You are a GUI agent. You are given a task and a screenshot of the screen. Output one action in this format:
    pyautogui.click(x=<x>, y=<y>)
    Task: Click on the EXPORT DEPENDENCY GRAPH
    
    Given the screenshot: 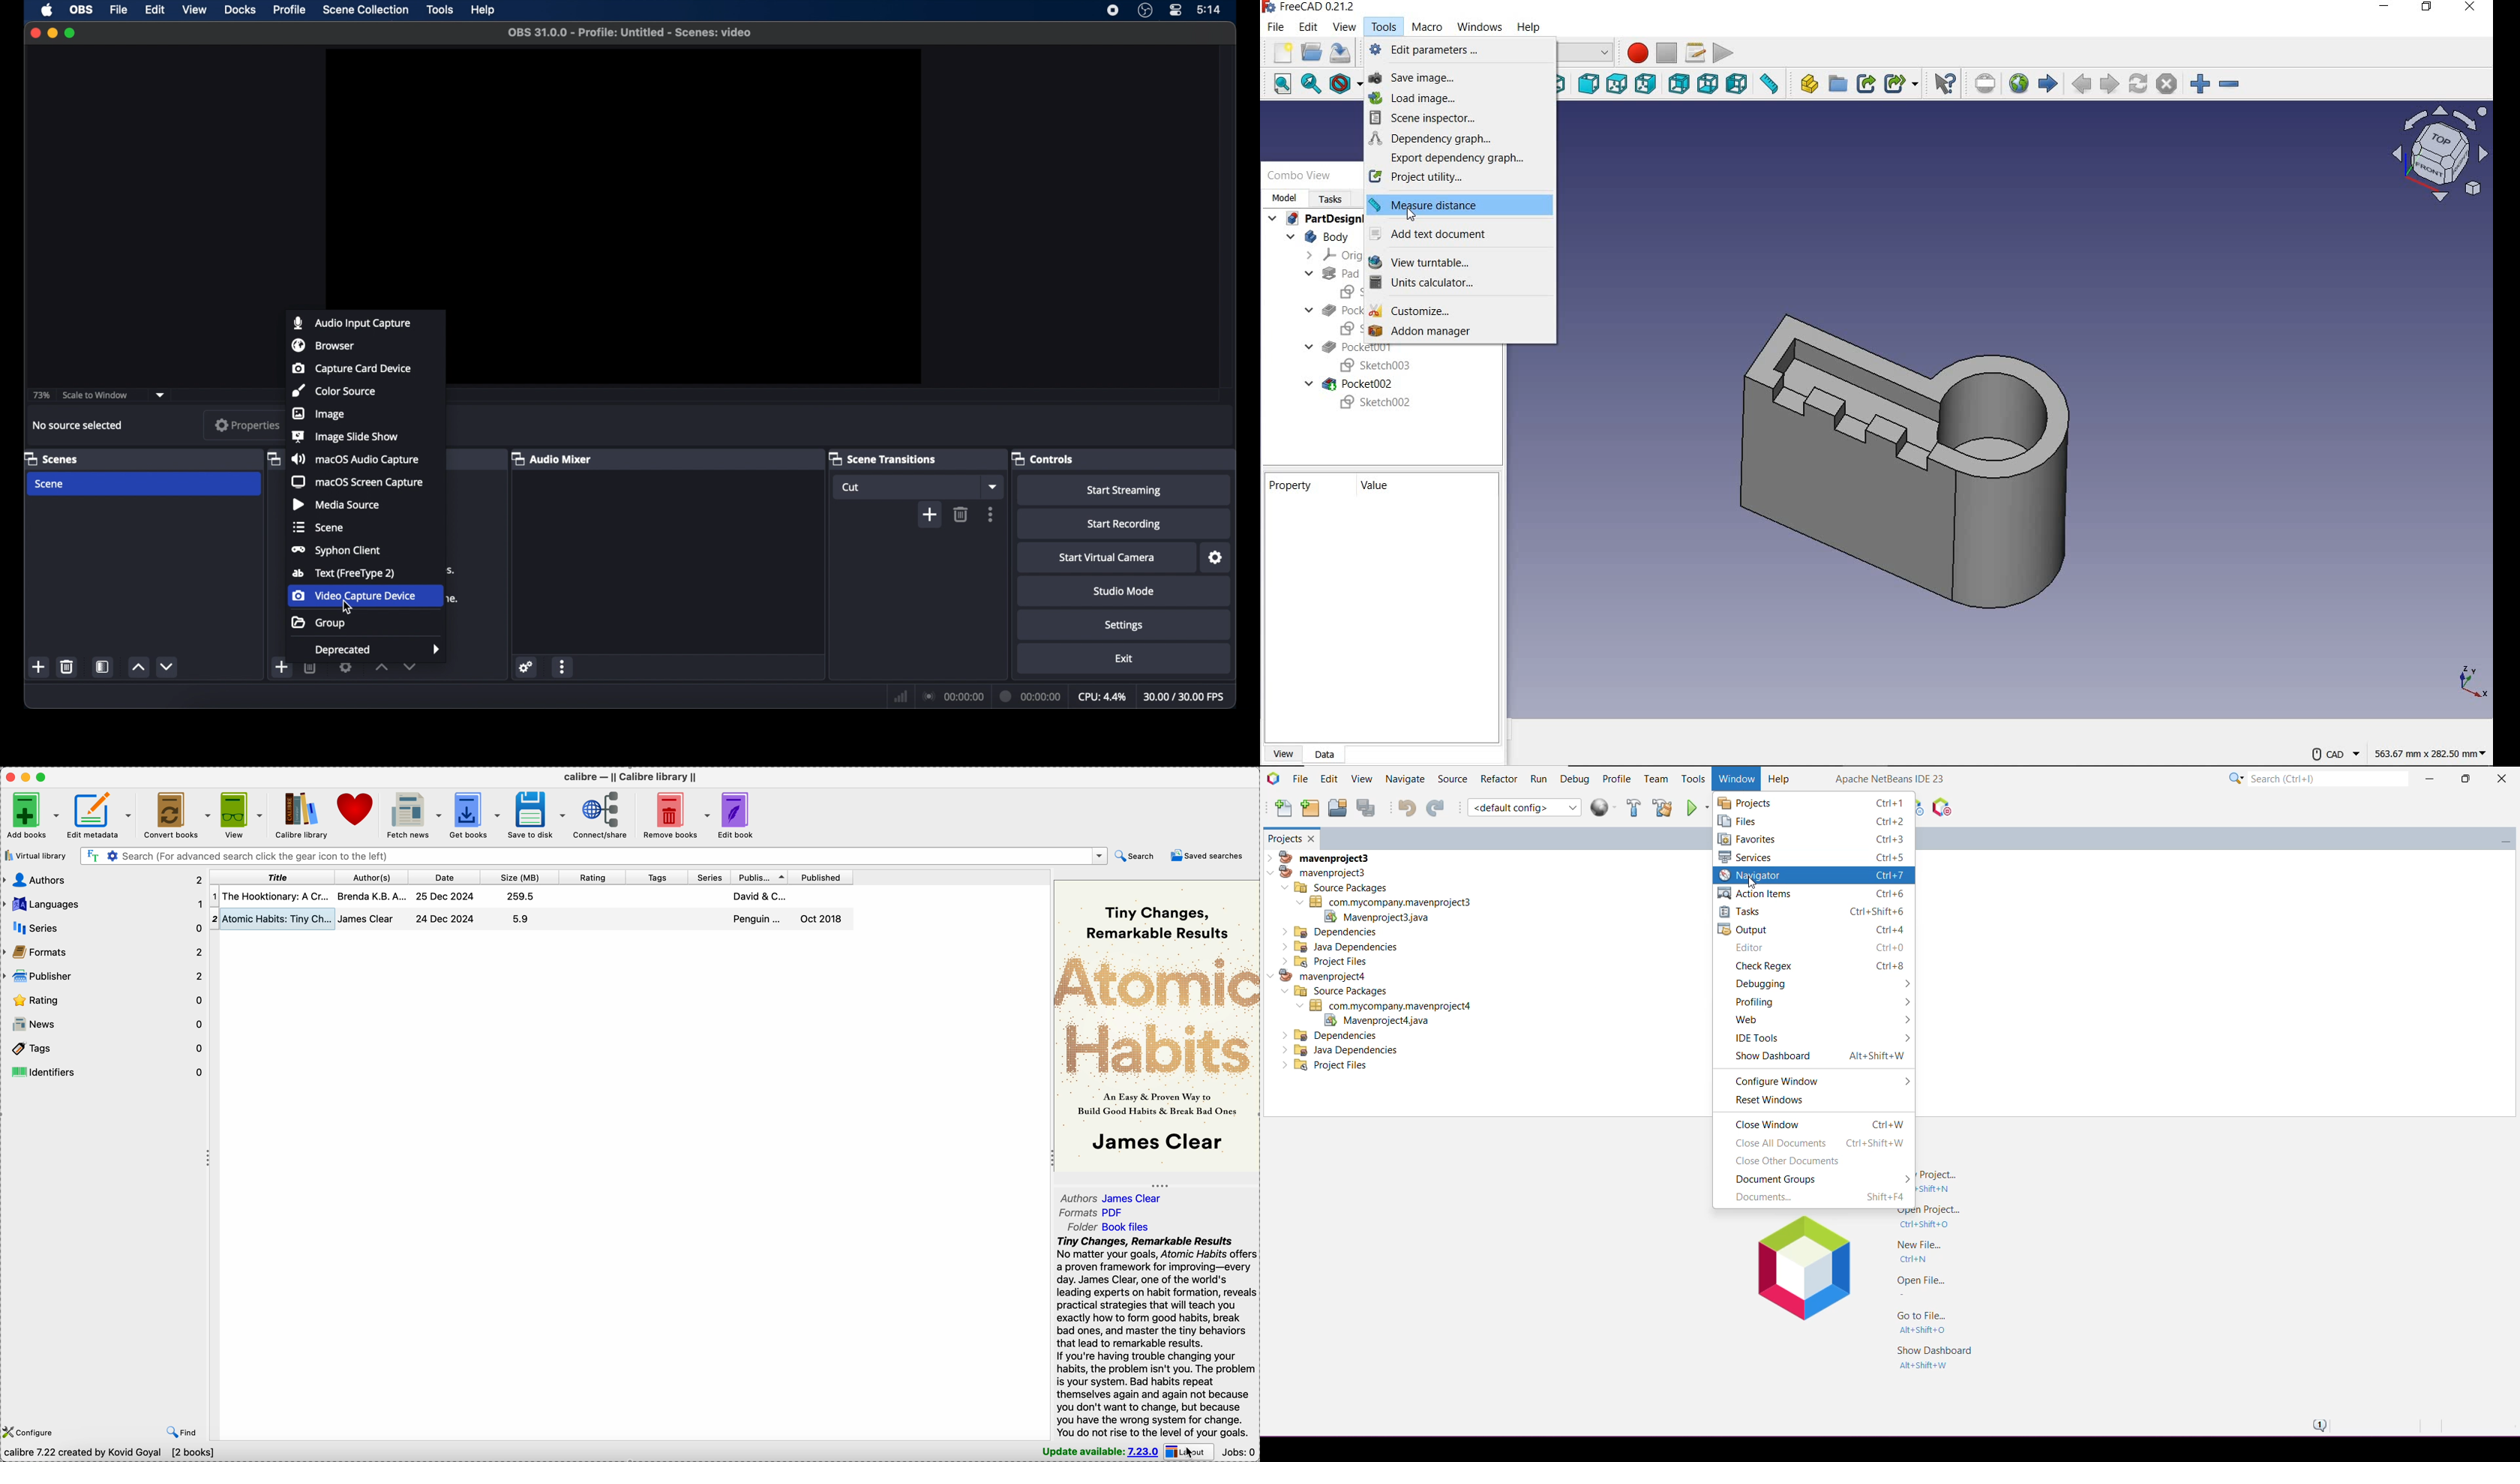 What is the action you would take?
    pyautogui.click(x=1457, y=159)
    